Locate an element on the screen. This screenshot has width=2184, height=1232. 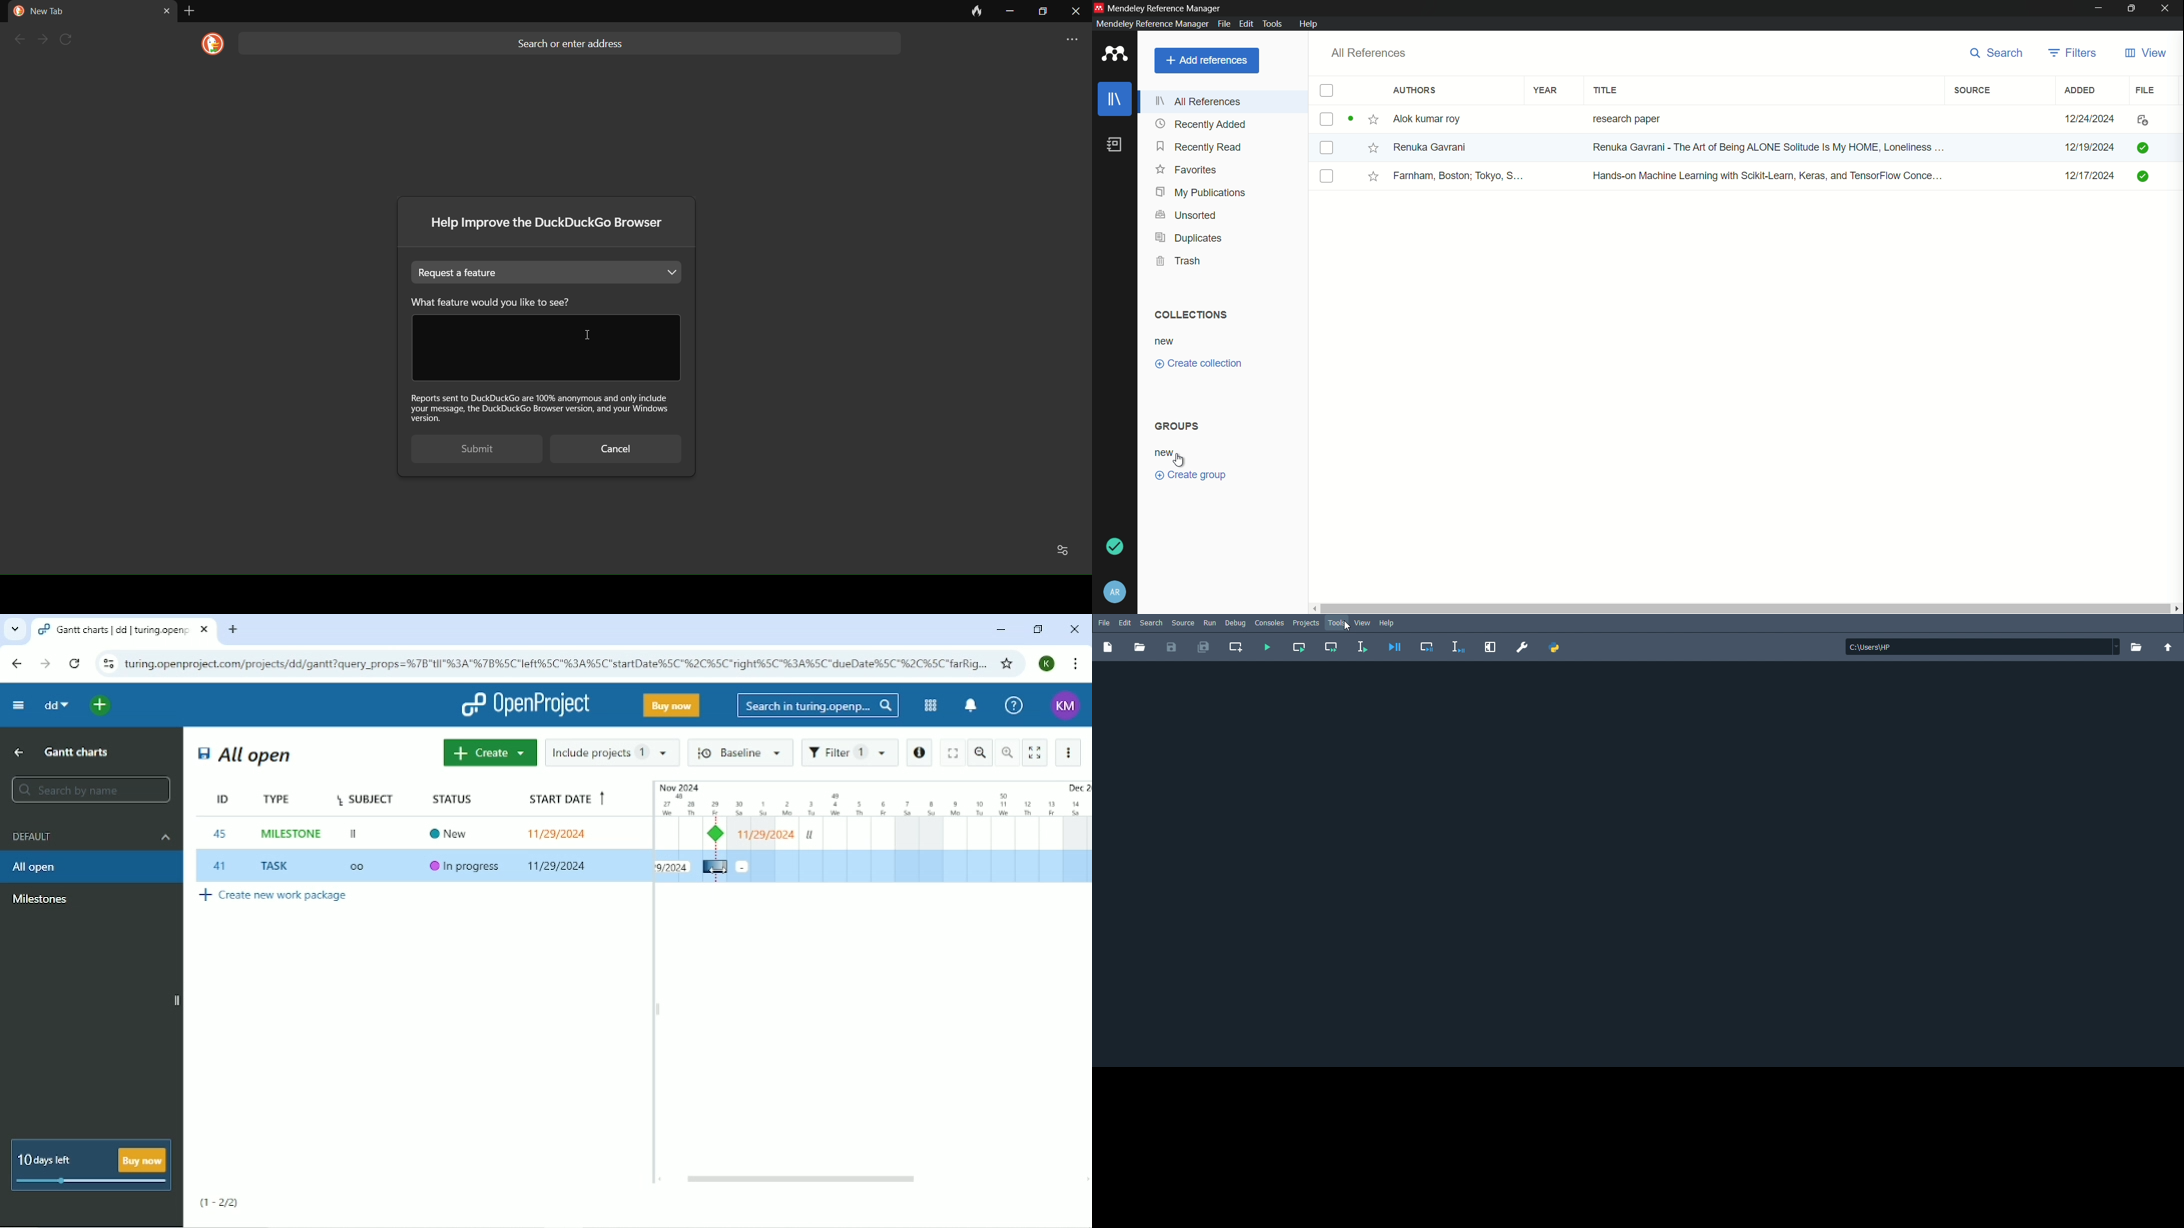
Projects is located at coordinates (1306, 624).